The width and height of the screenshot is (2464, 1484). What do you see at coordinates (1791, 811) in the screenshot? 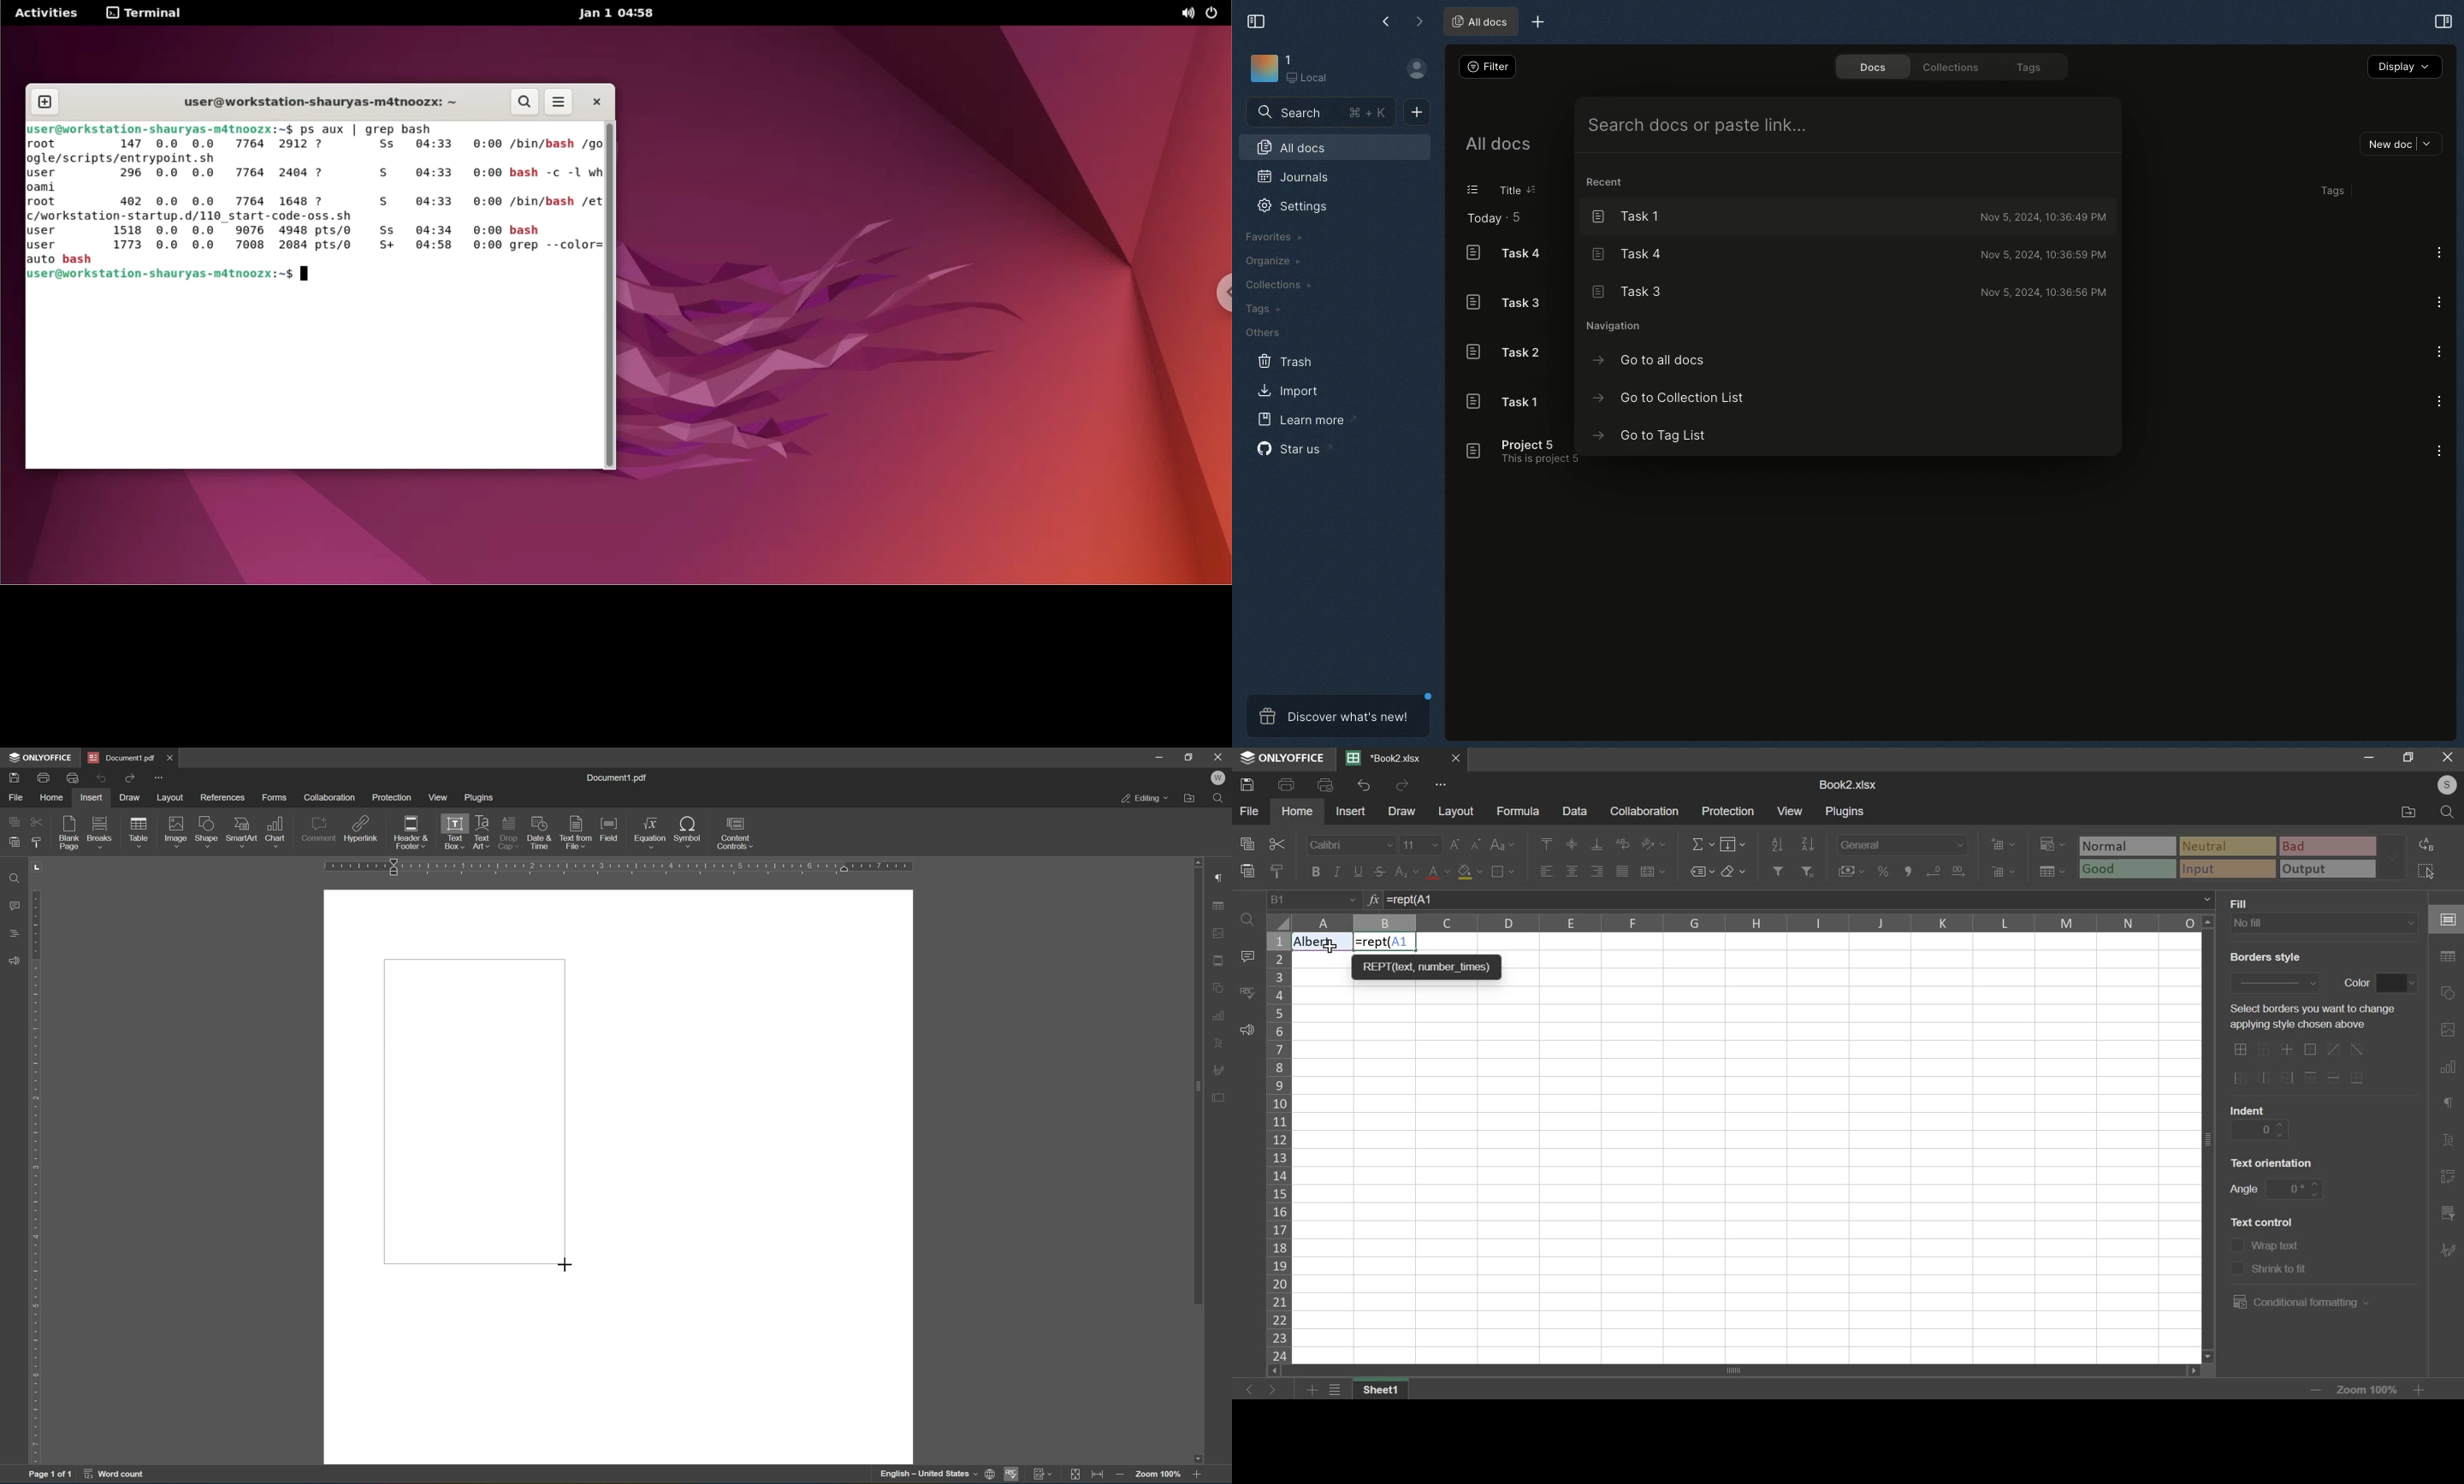
I see `view` at bounding box center [1791, 811].